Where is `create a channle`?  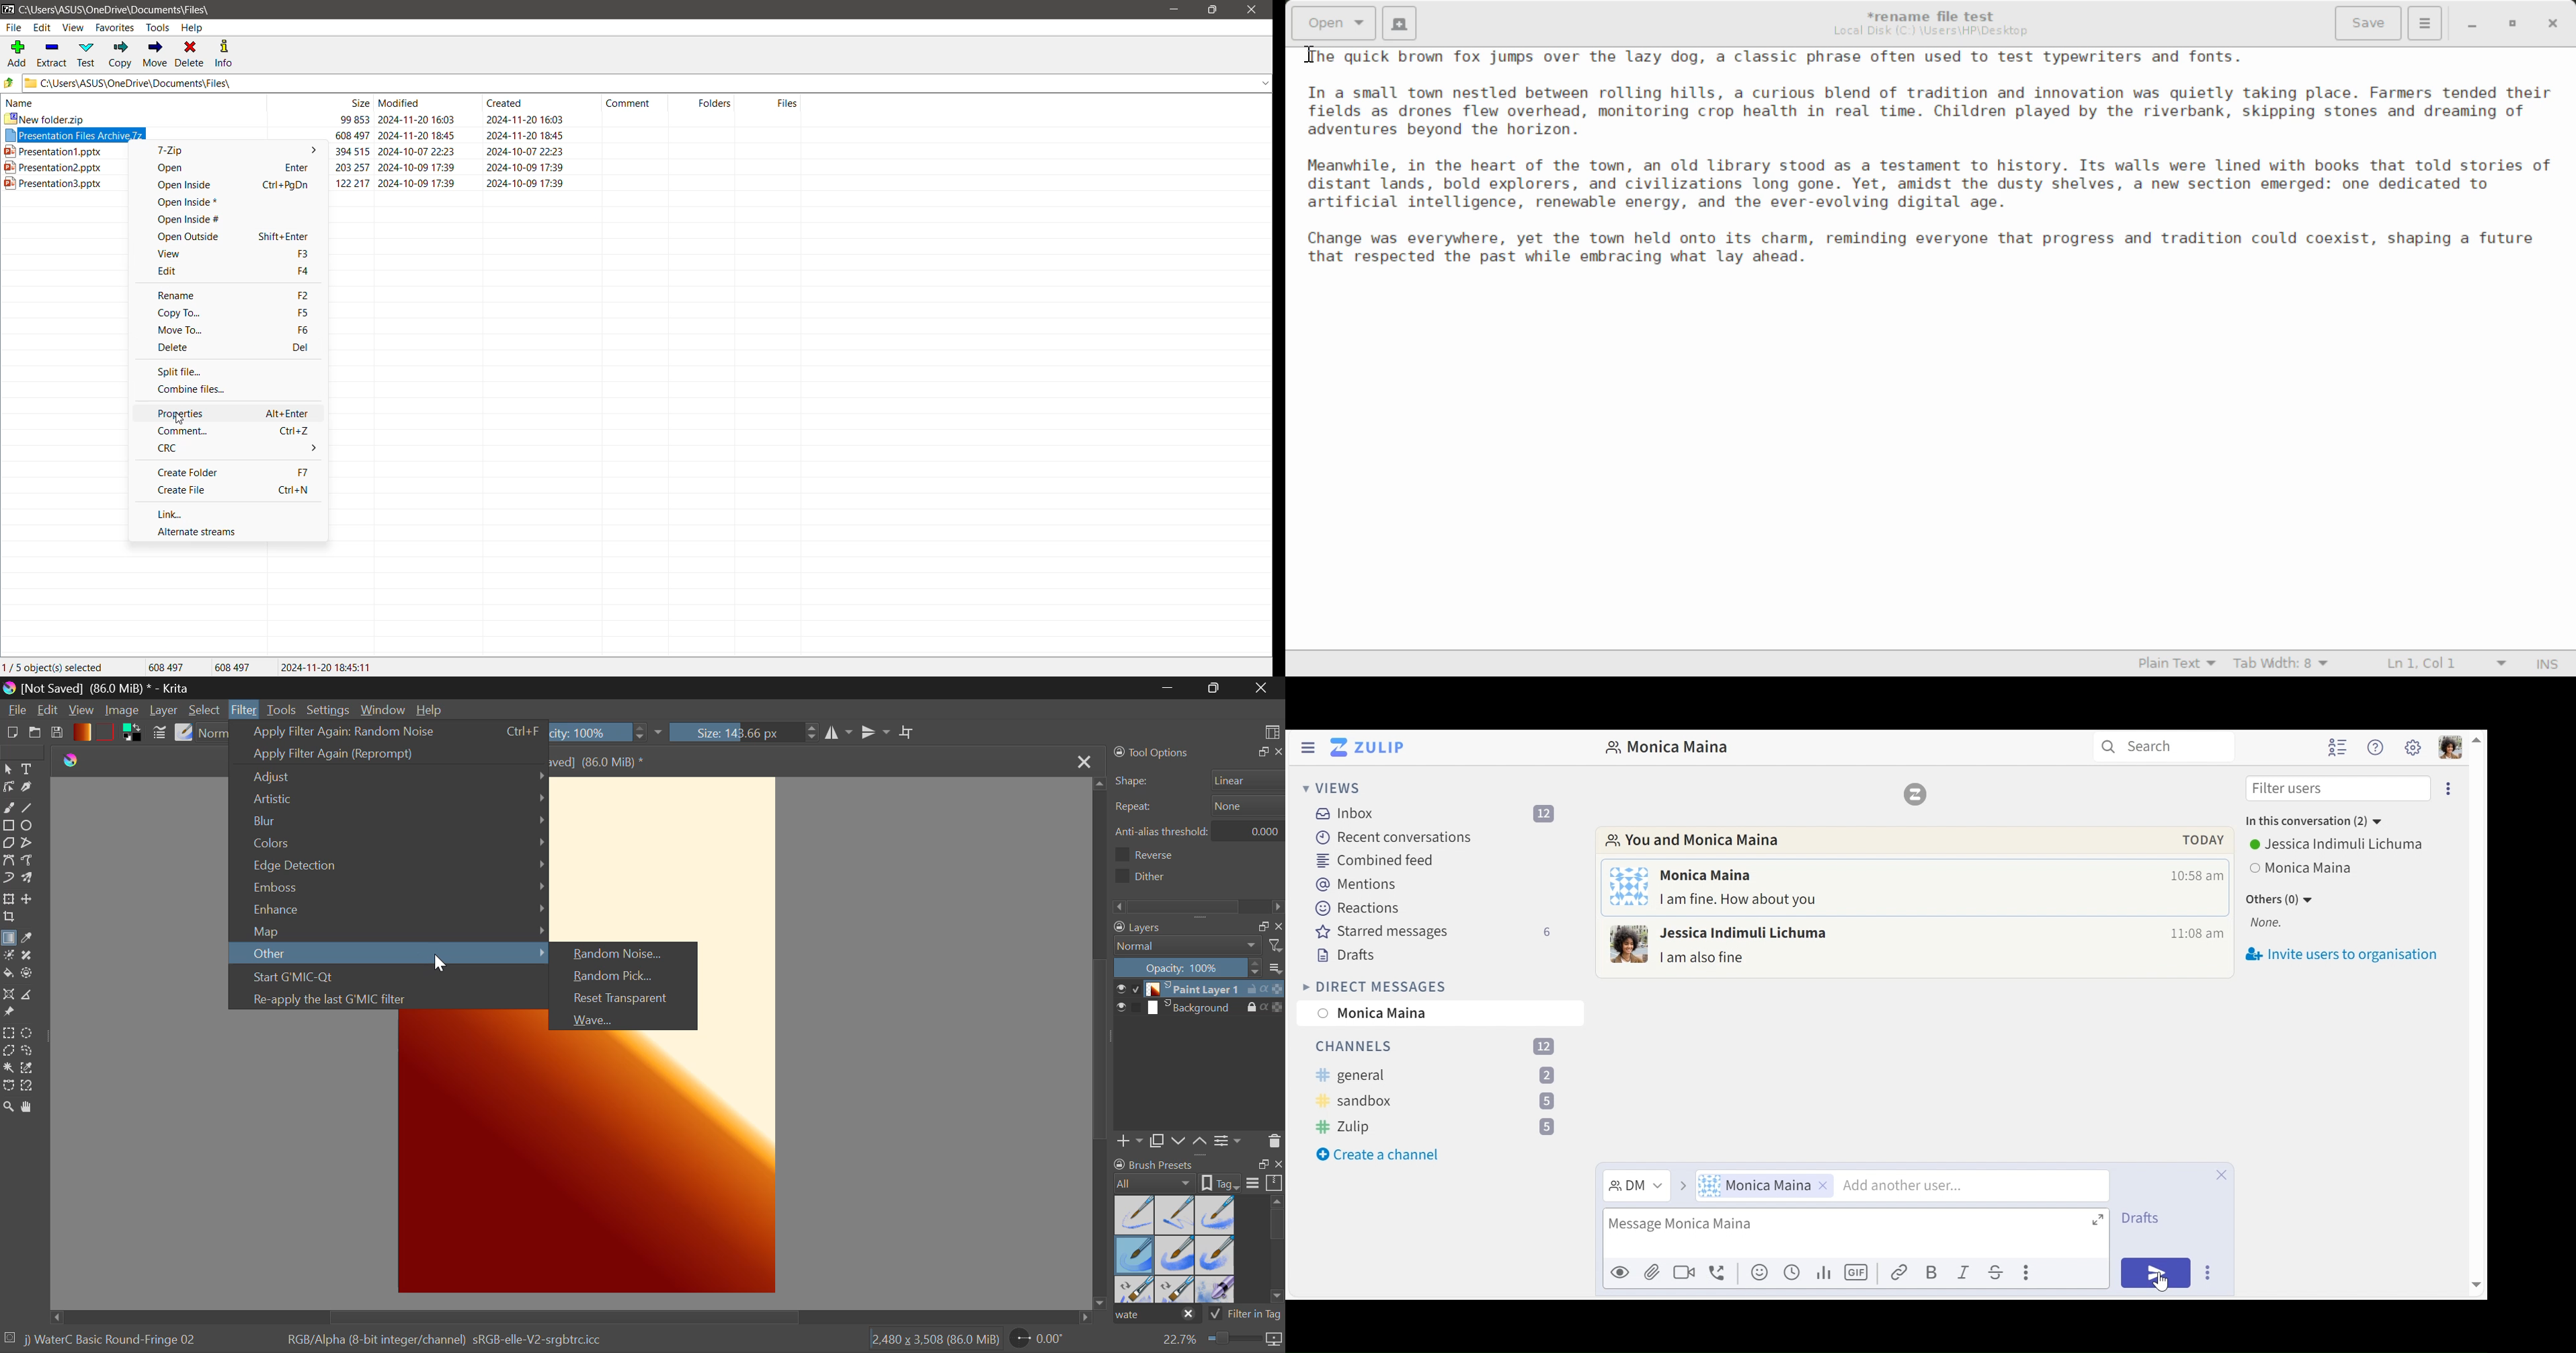
create a channle is located at coordinates (1382, 1154).